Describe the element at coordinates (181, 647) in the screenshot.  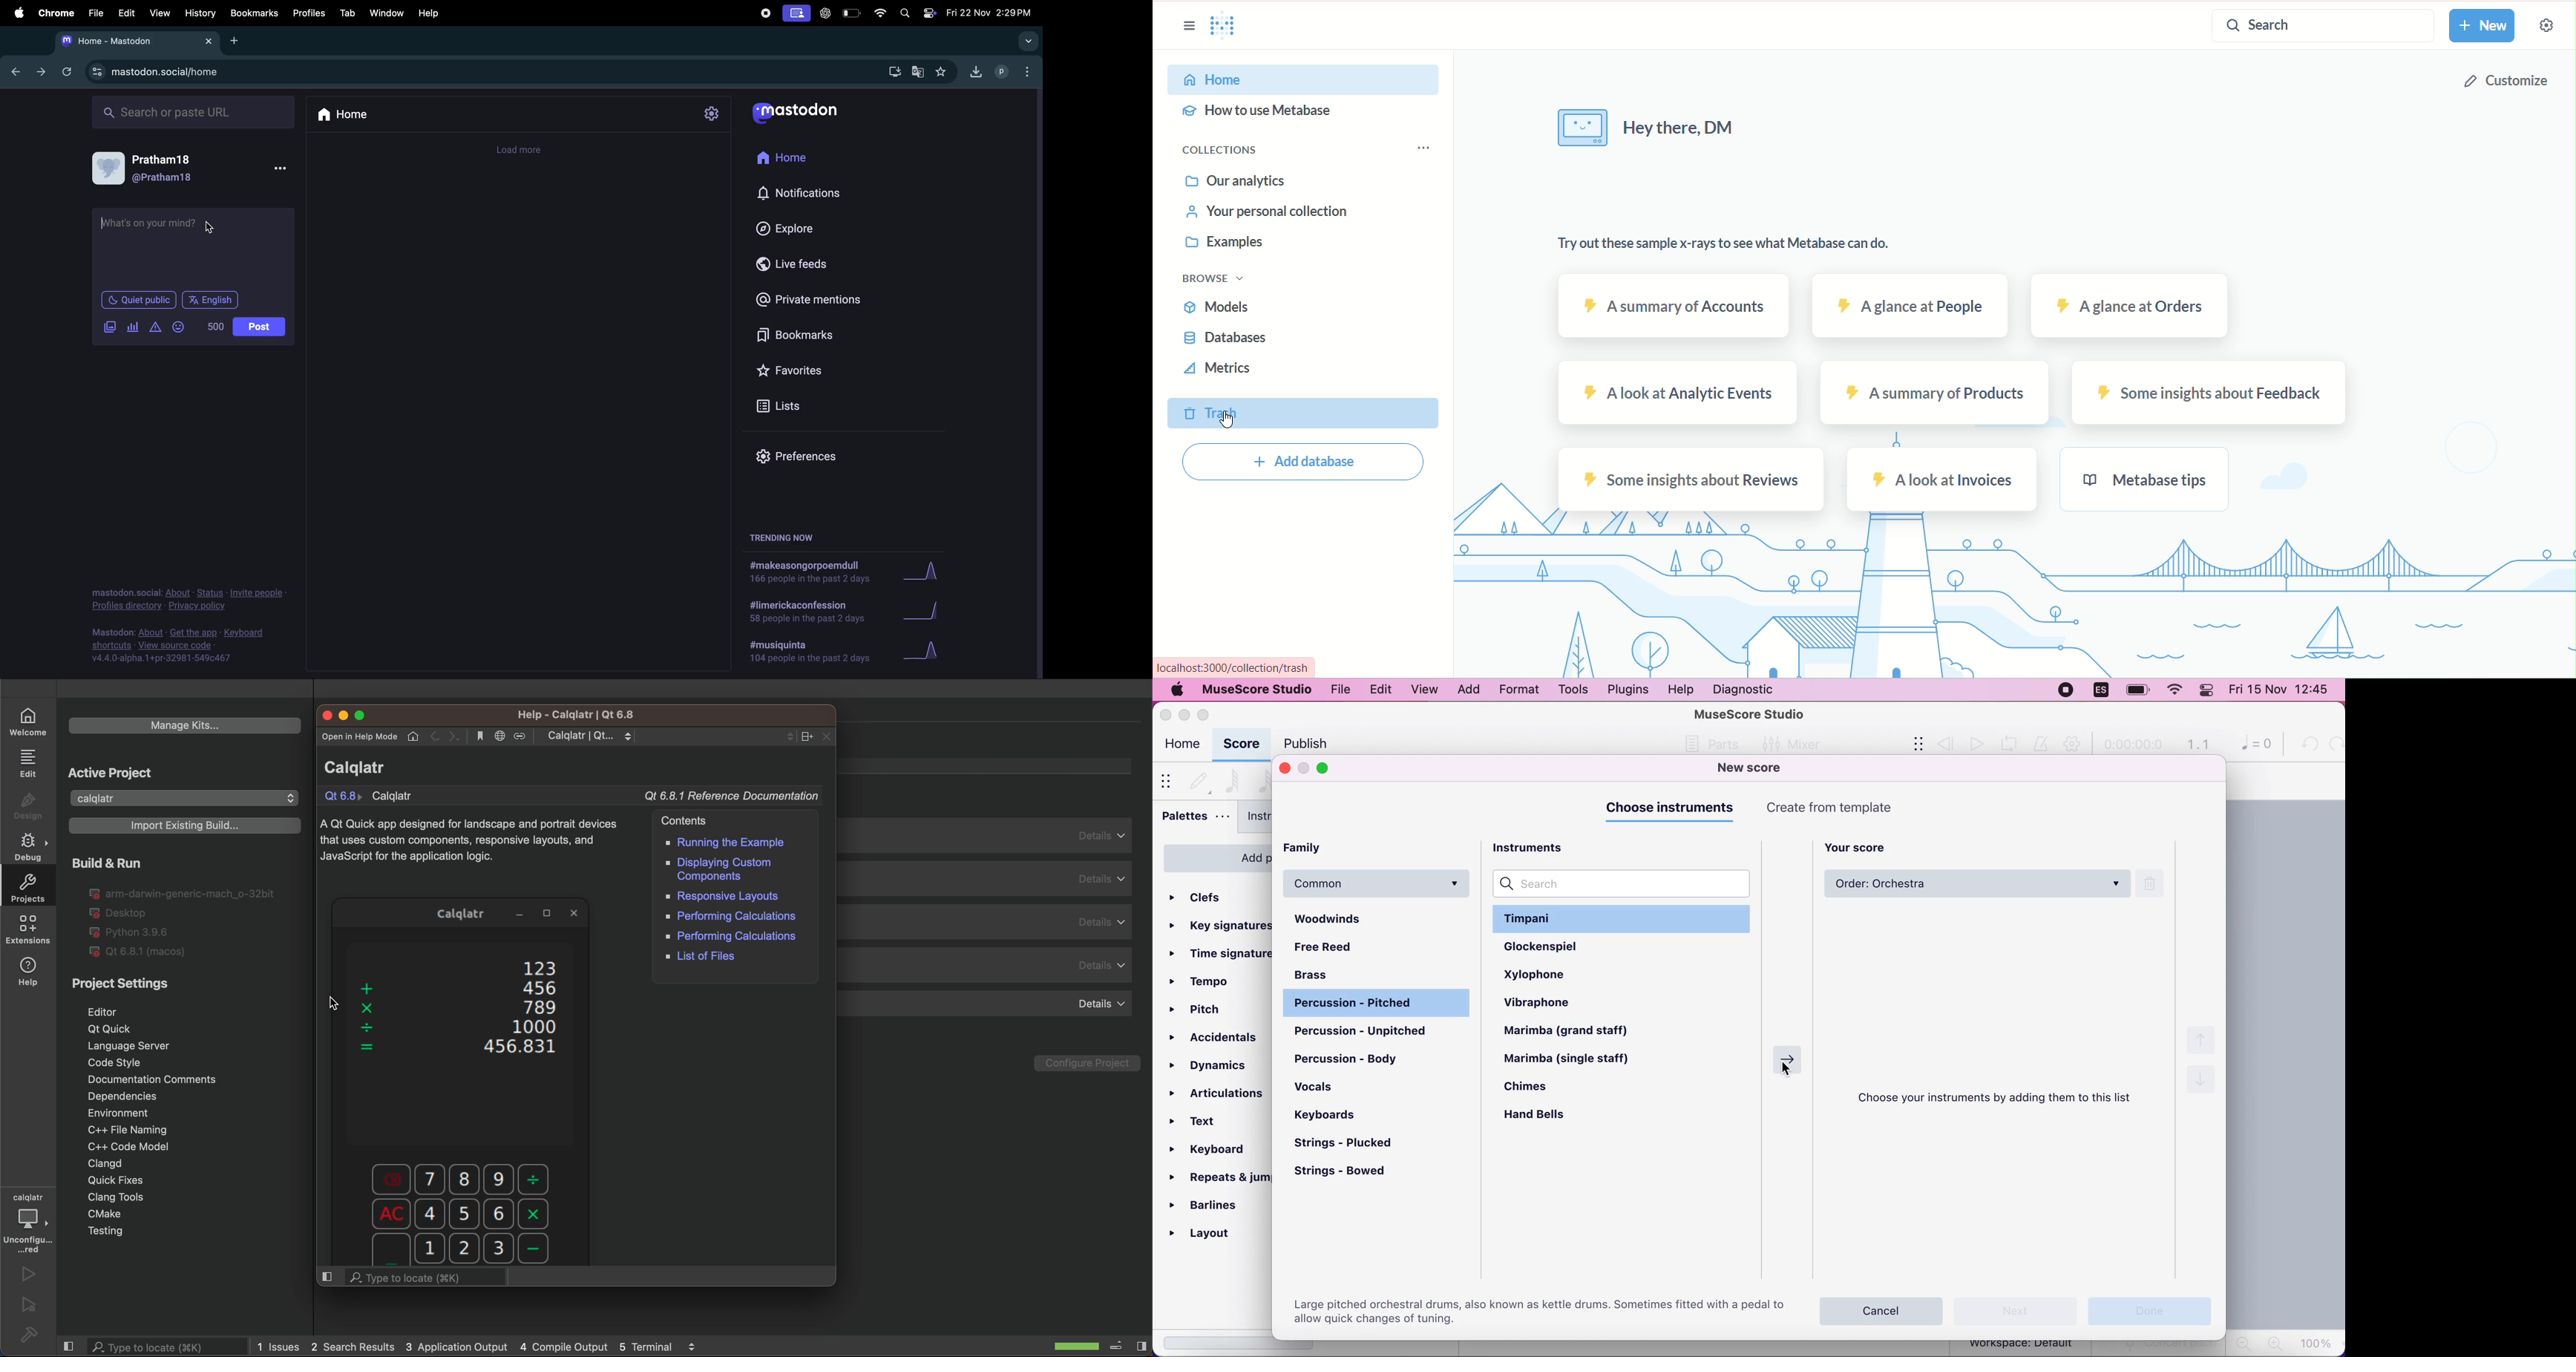
I see `source code` at that location.